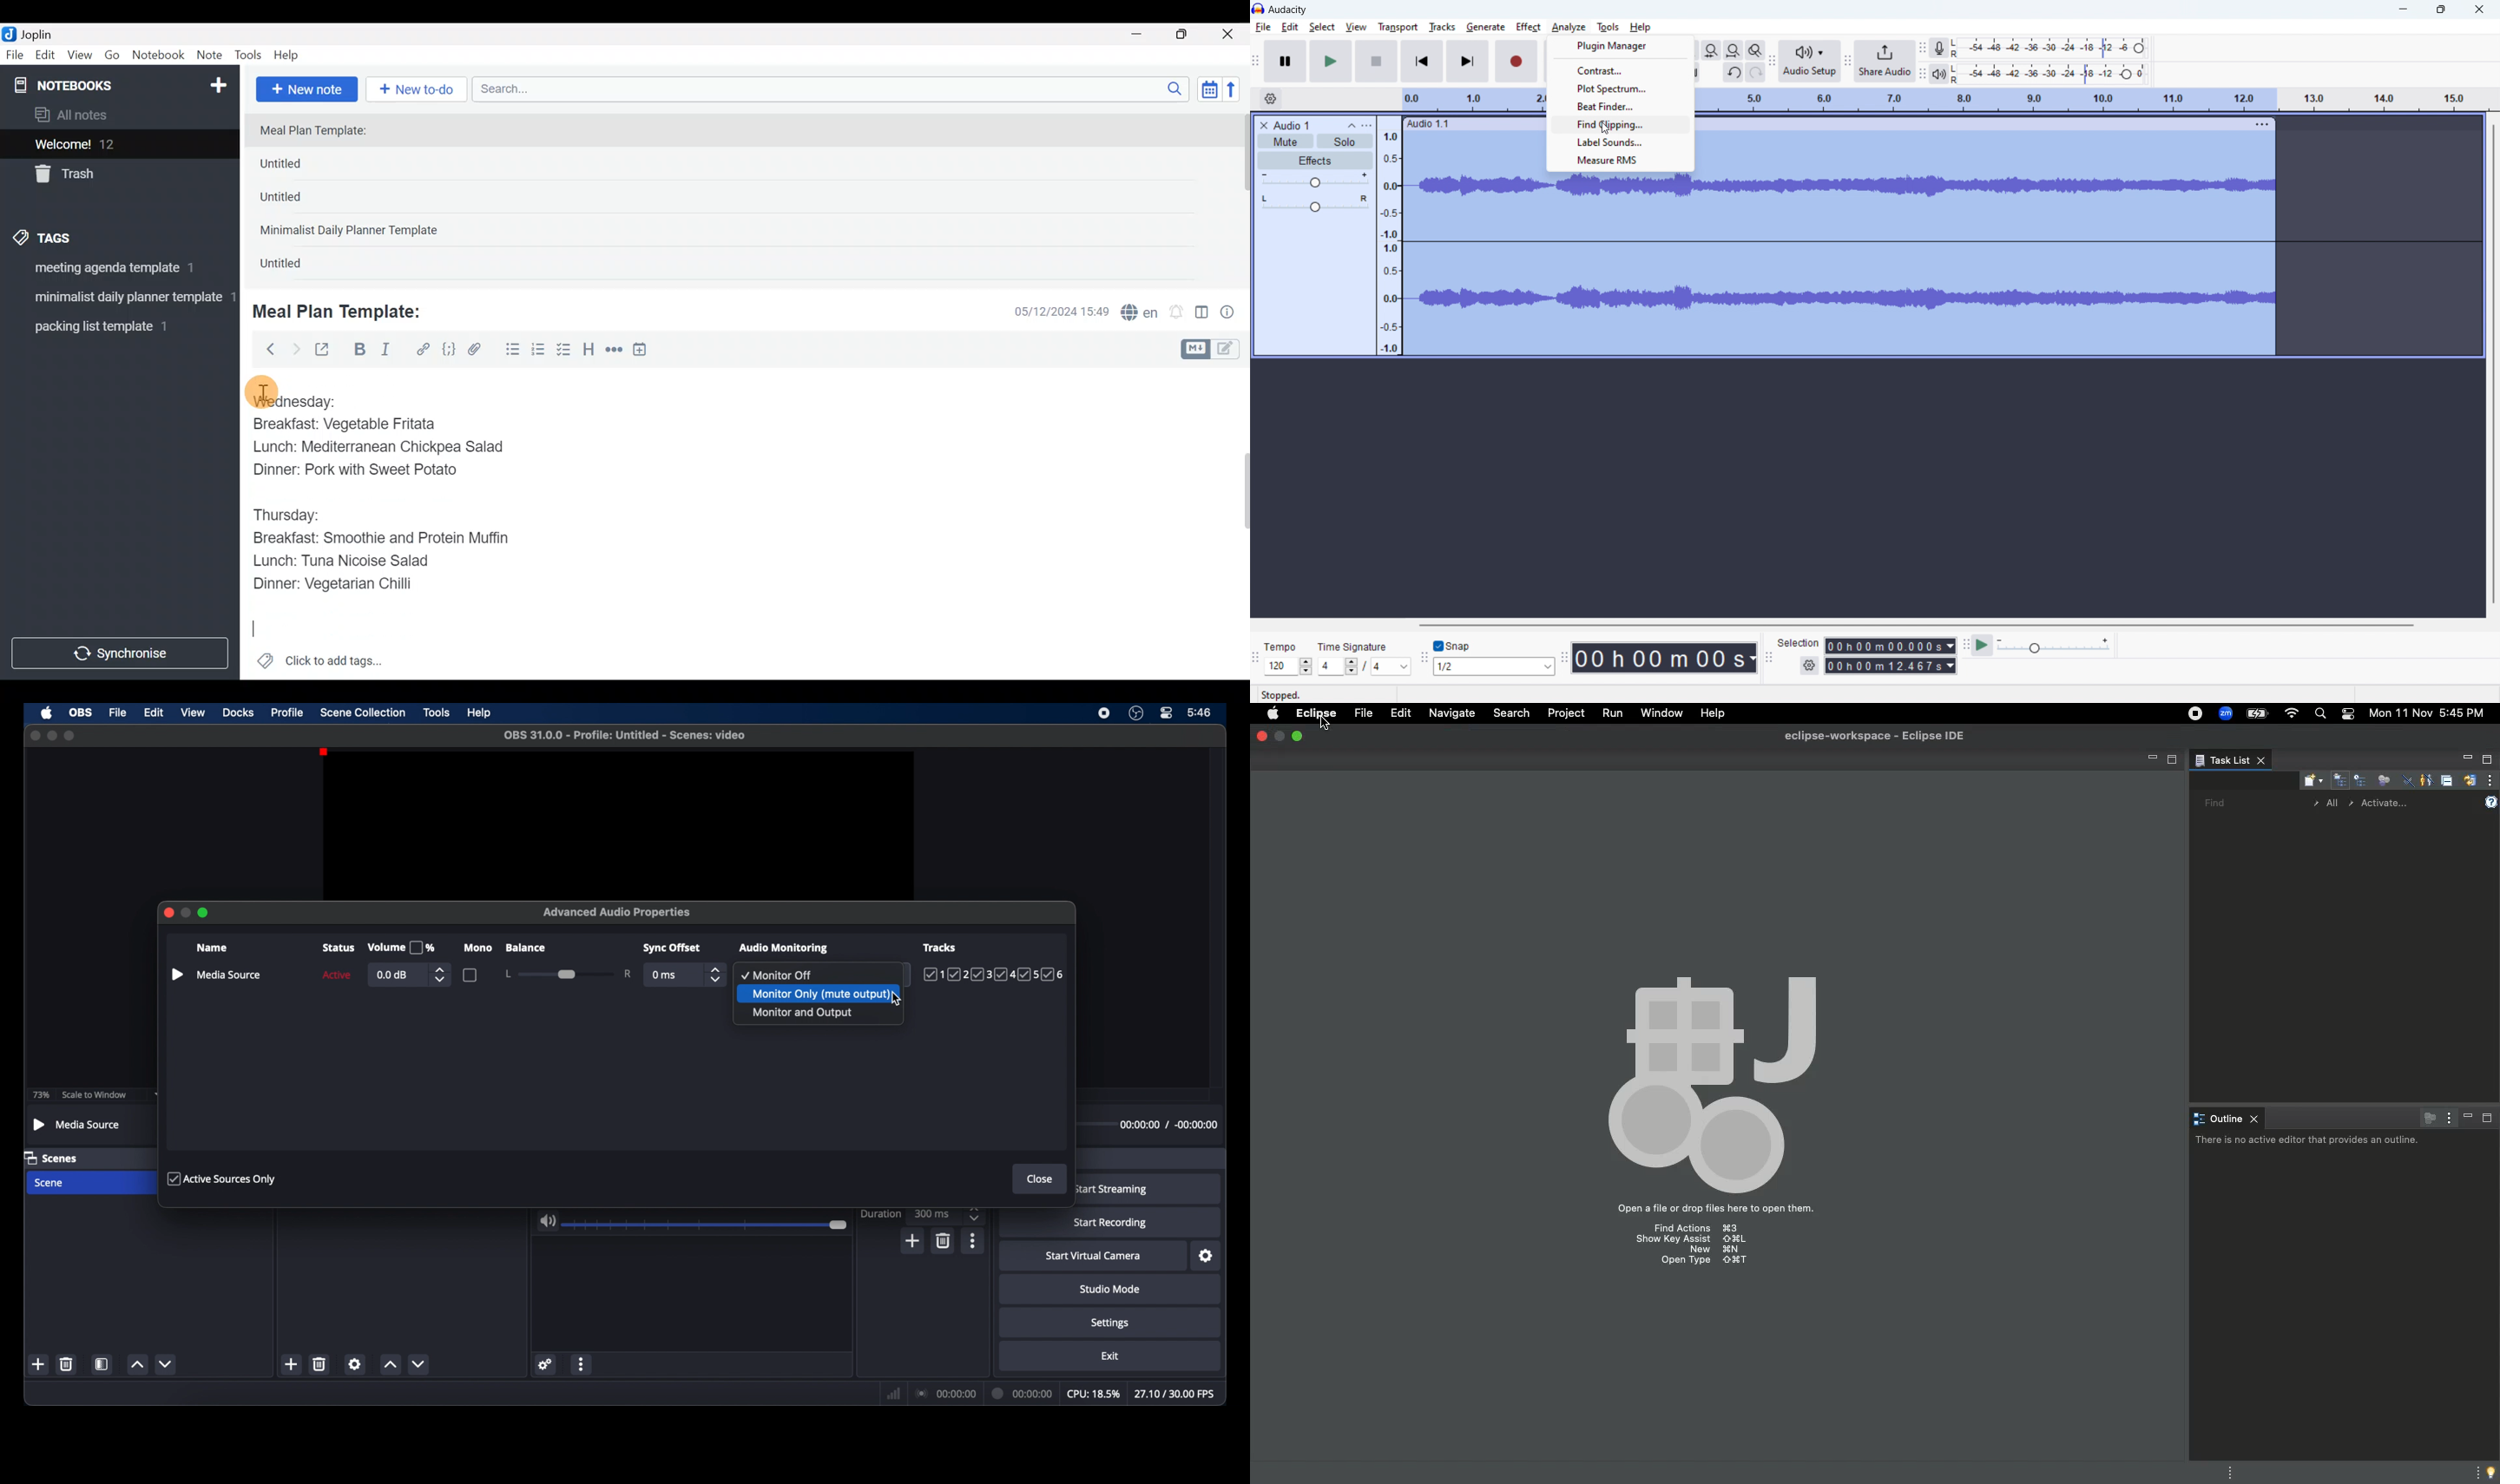 This screenshot has height=1484, width=2520. I want to click on Set alarm, so click(1177, 313).